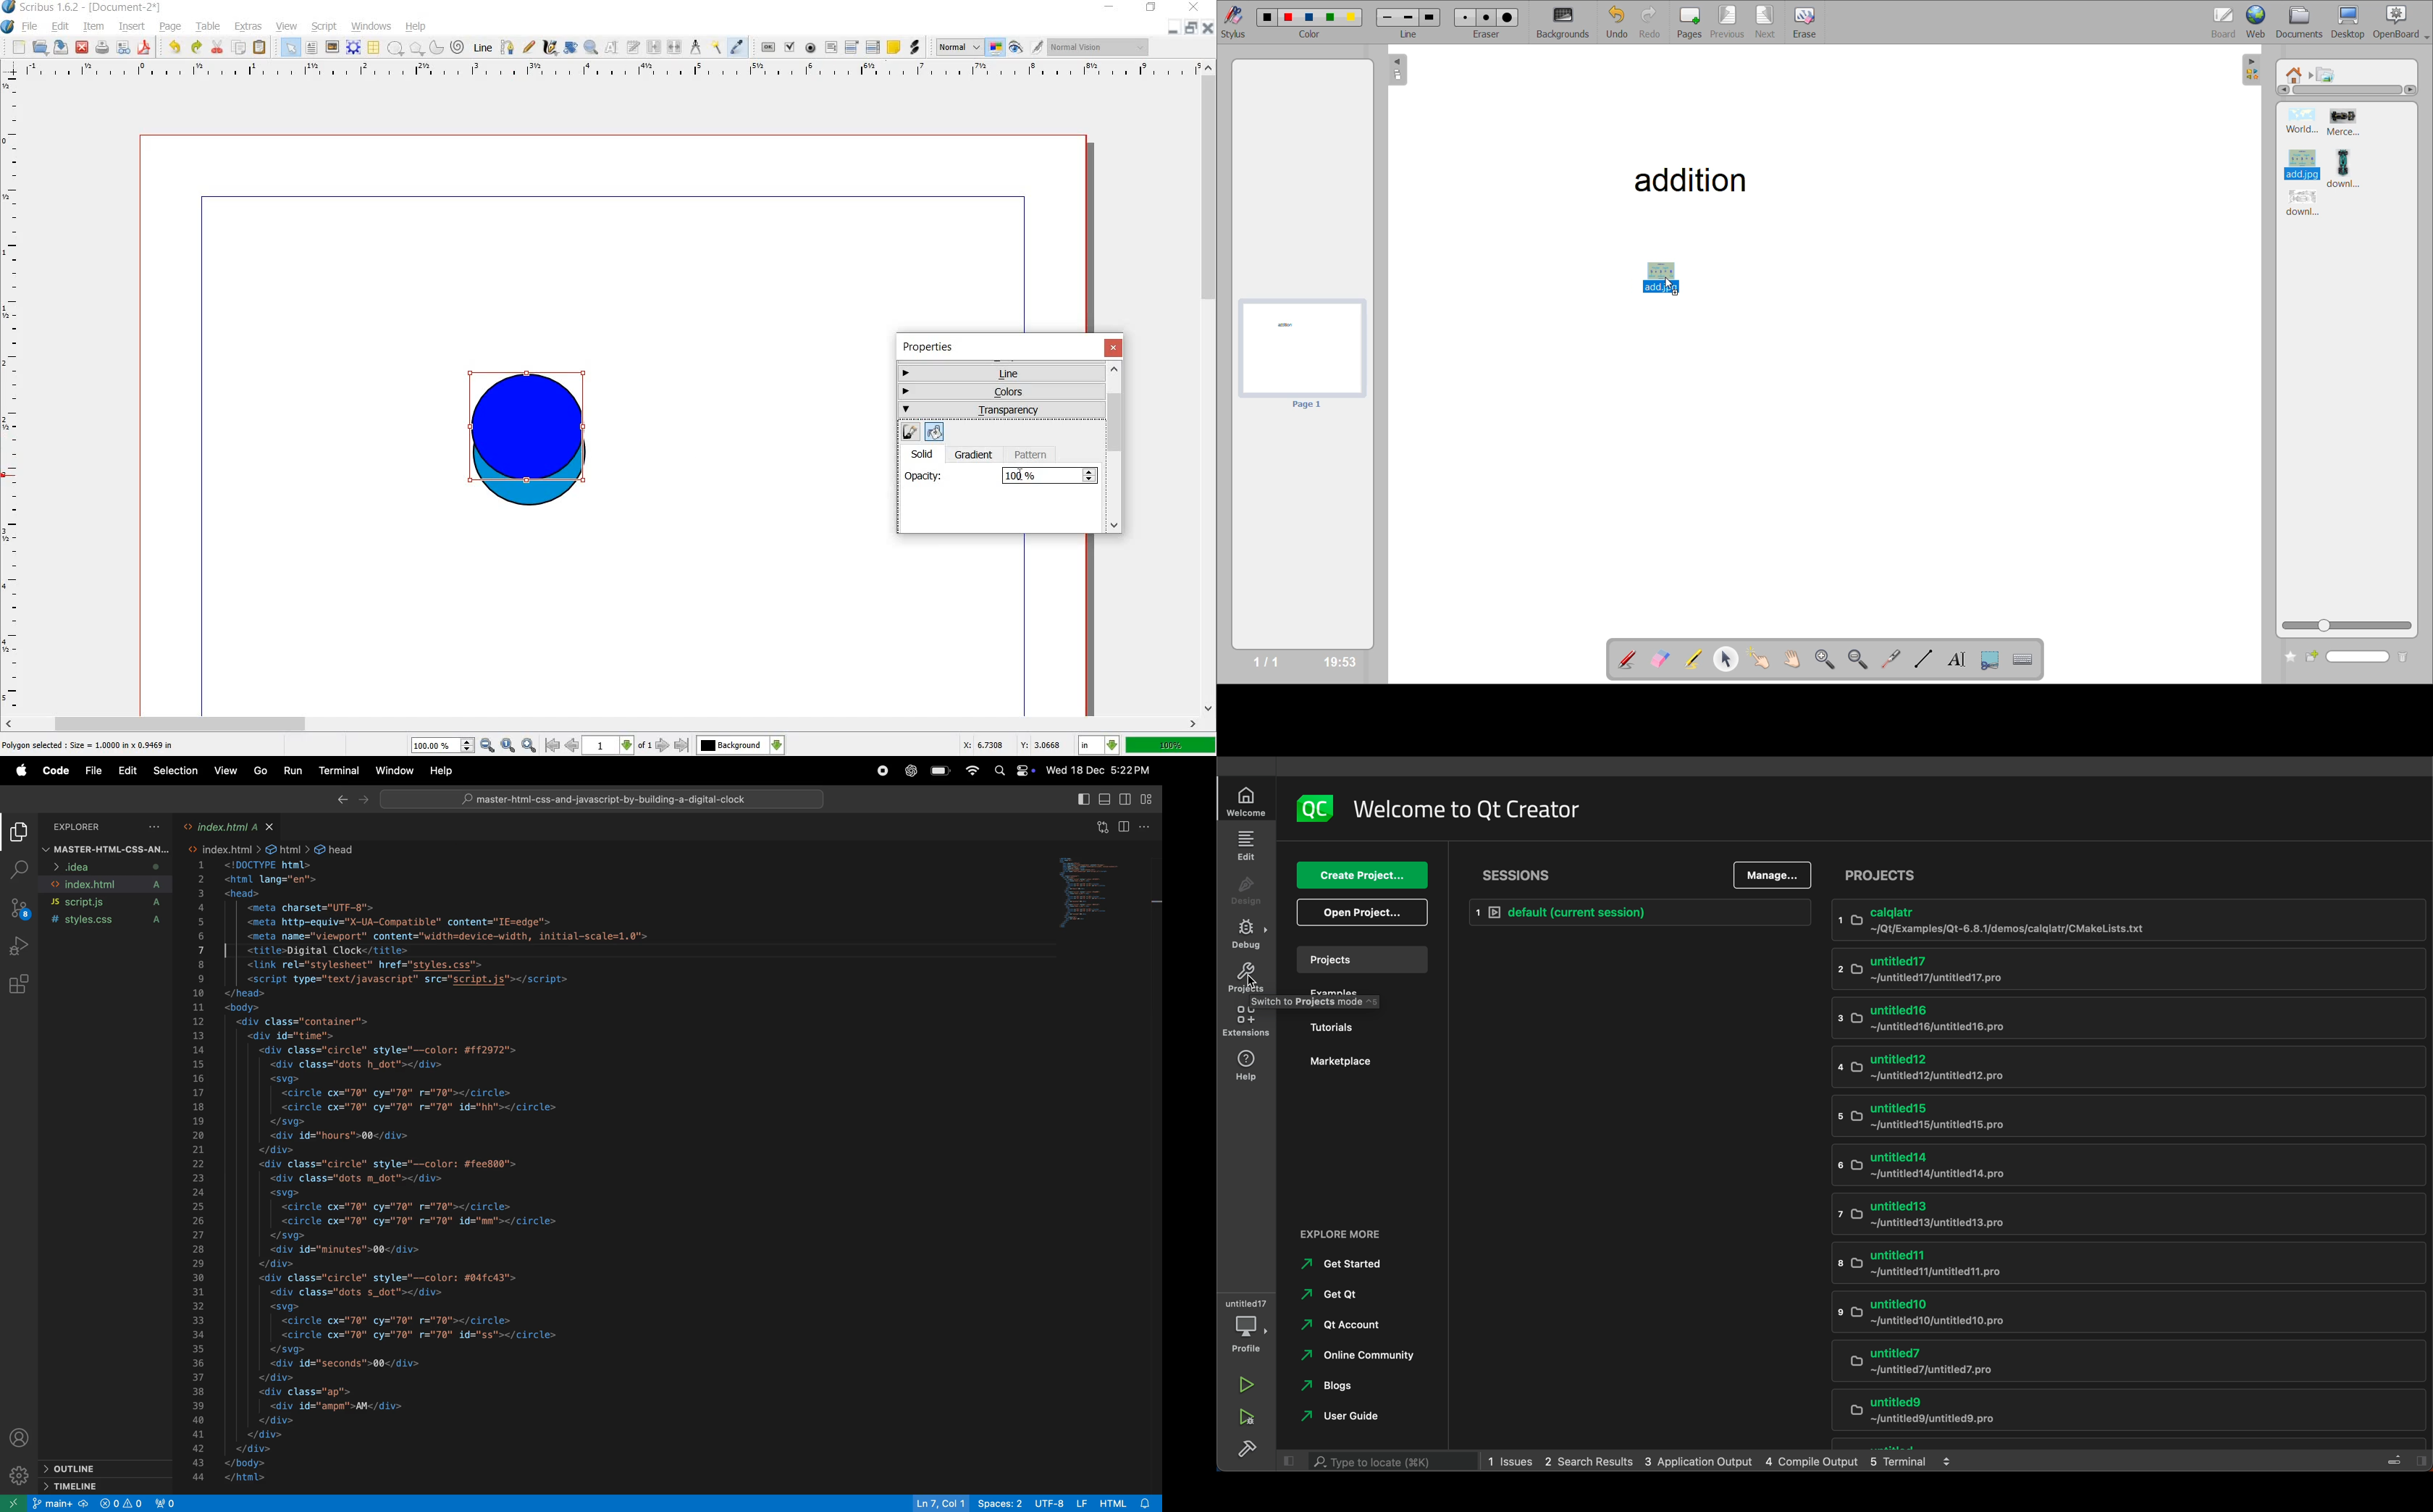  Describe the element at coordinates (466, 745) in the screenshot. I see `increase or decrease zoom` at that location.